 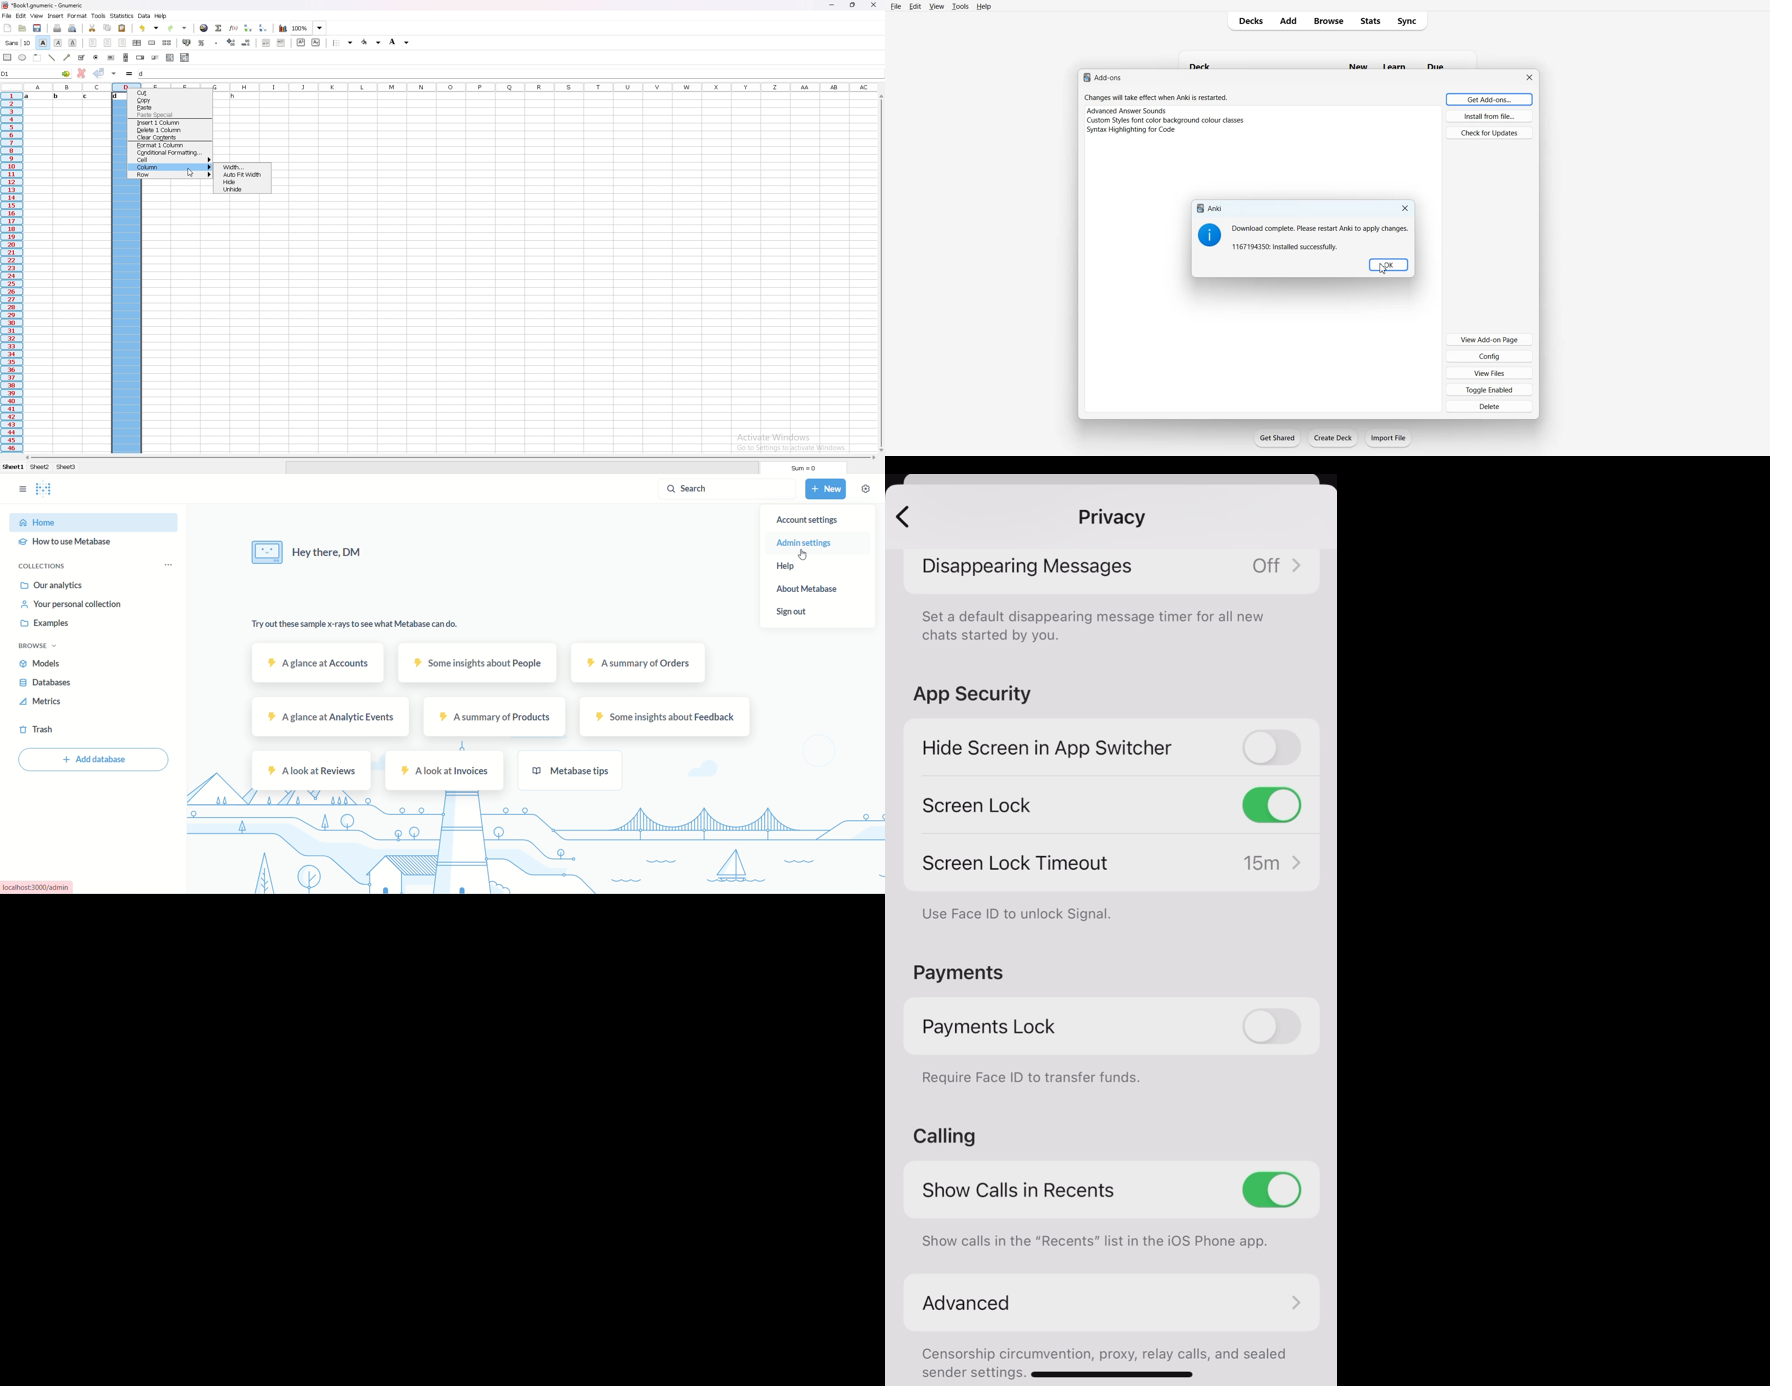 What do you see at coordinates (787, 567) in the screenshot?
I see `help` at bounding box center [787, 567].